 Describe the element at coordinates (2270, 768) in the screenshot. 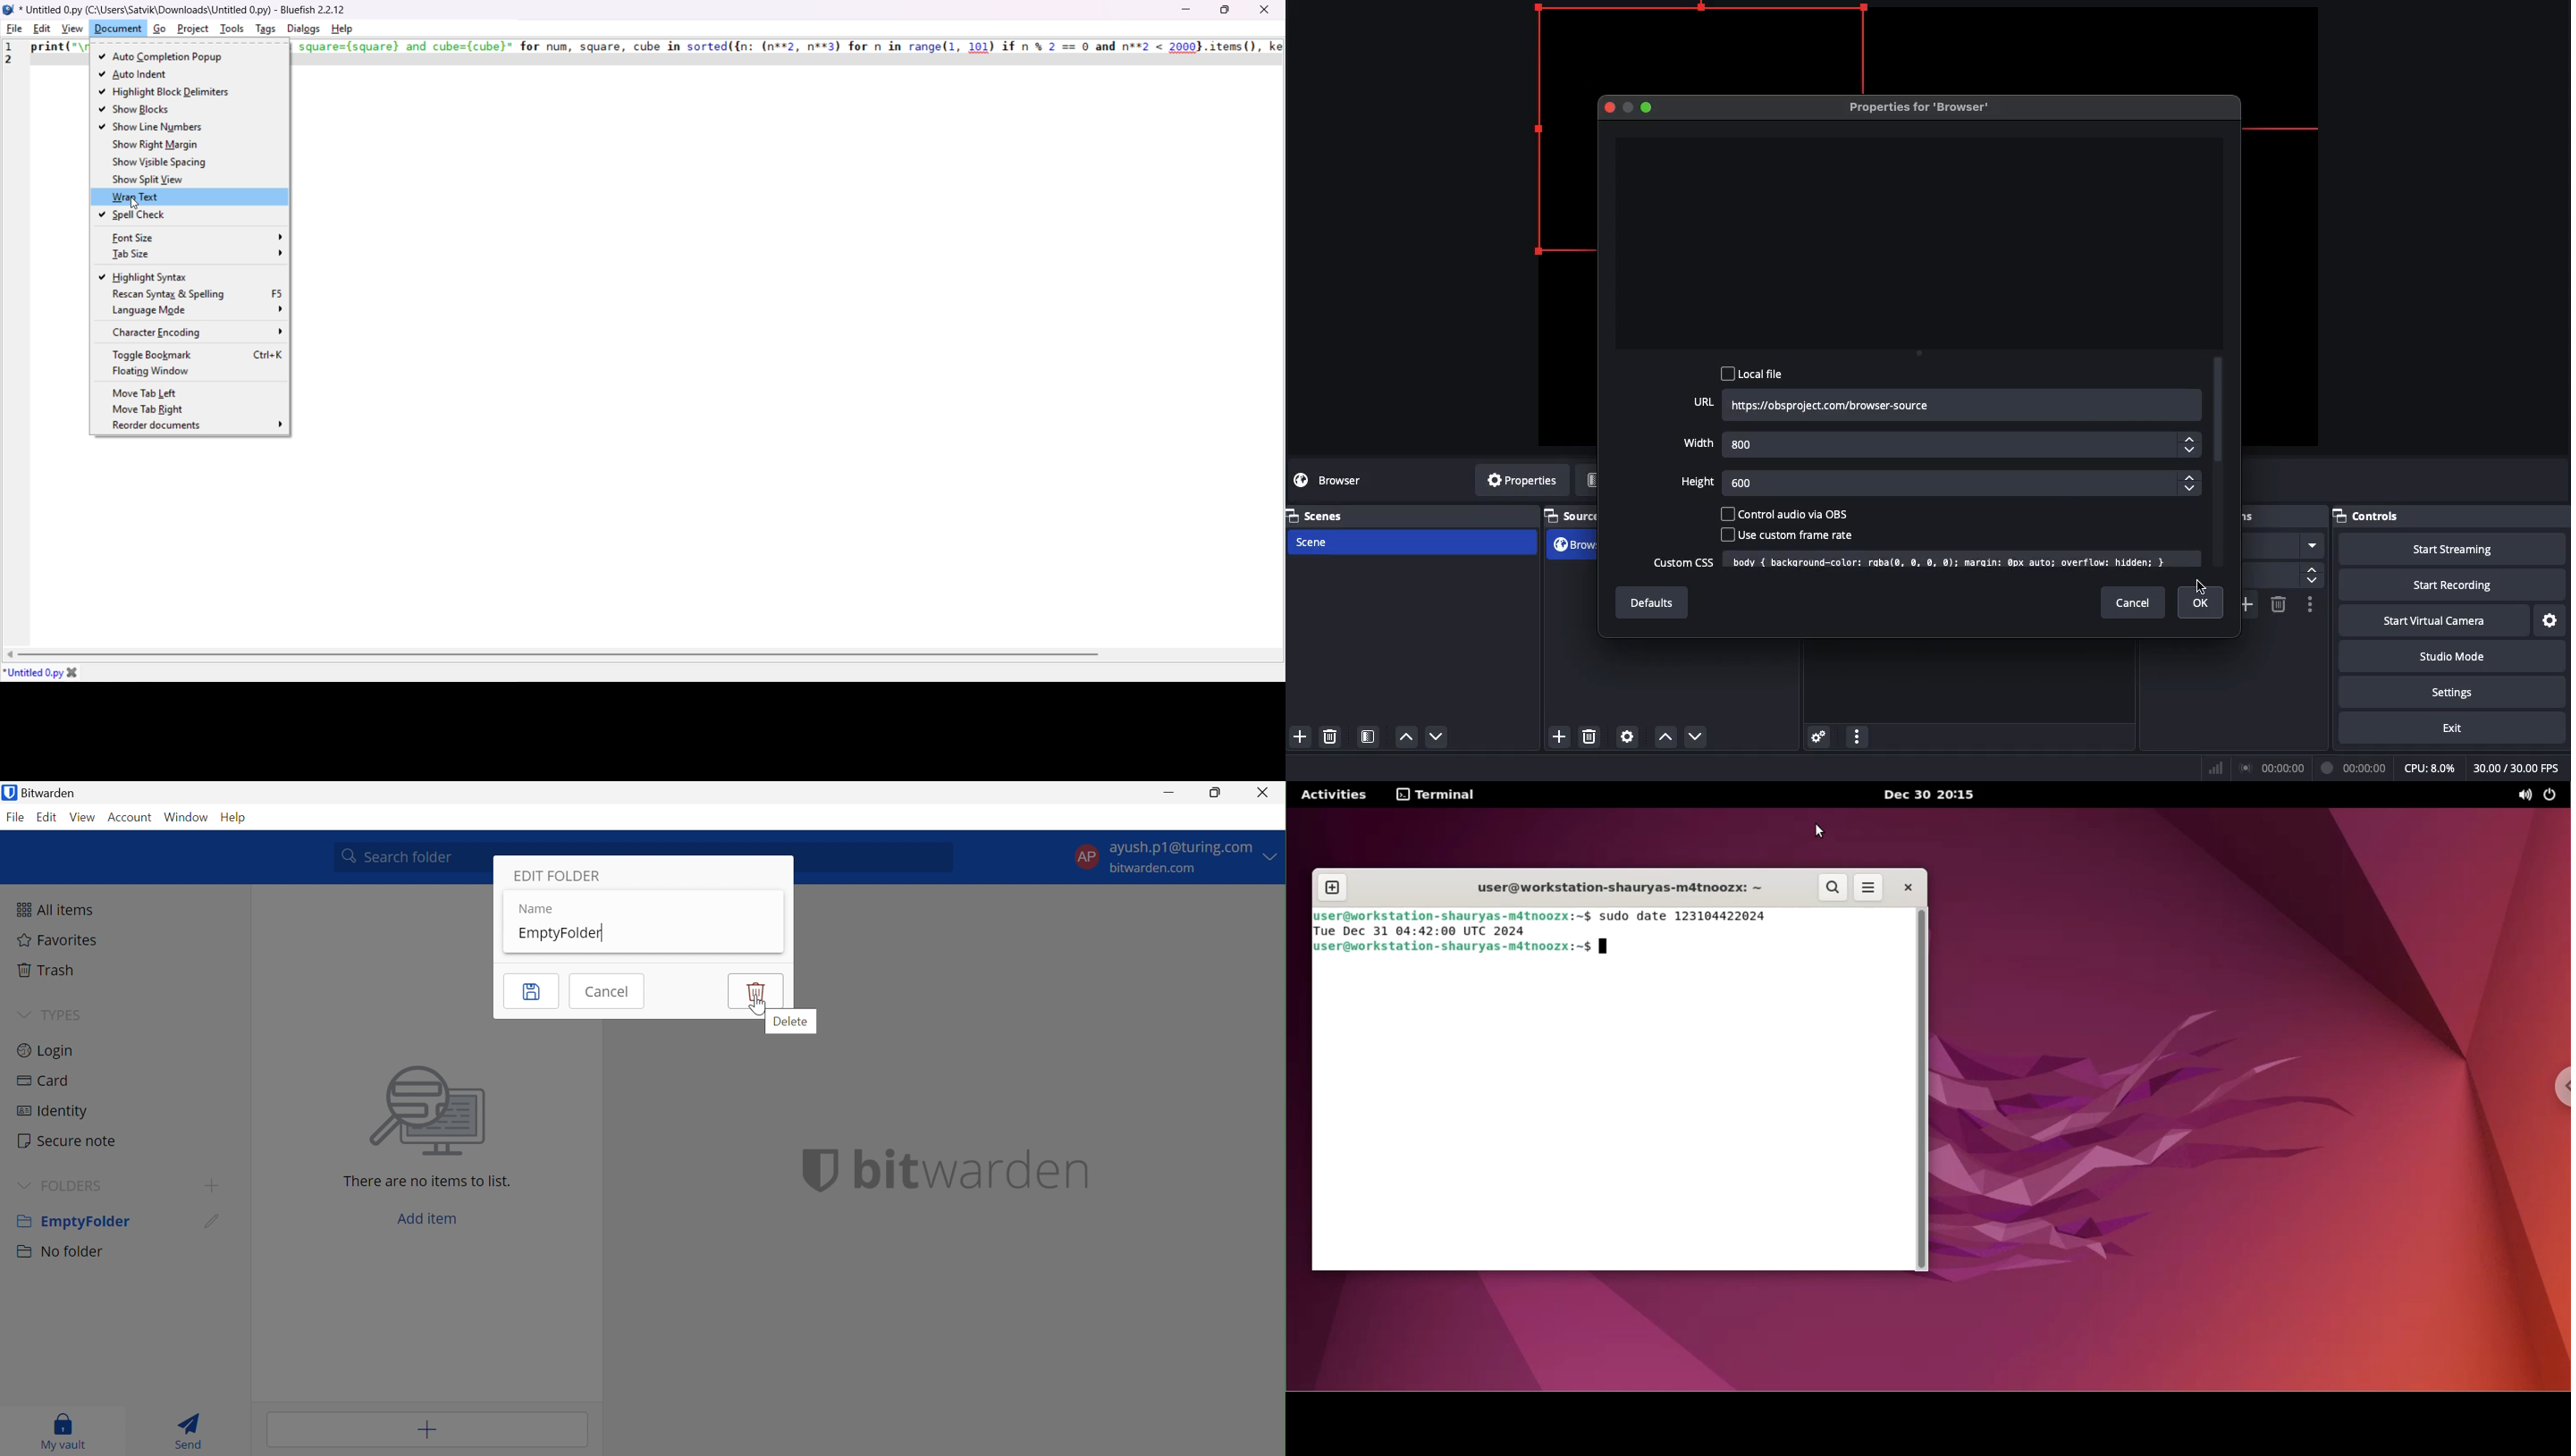

I see `Broadcast` at that location.